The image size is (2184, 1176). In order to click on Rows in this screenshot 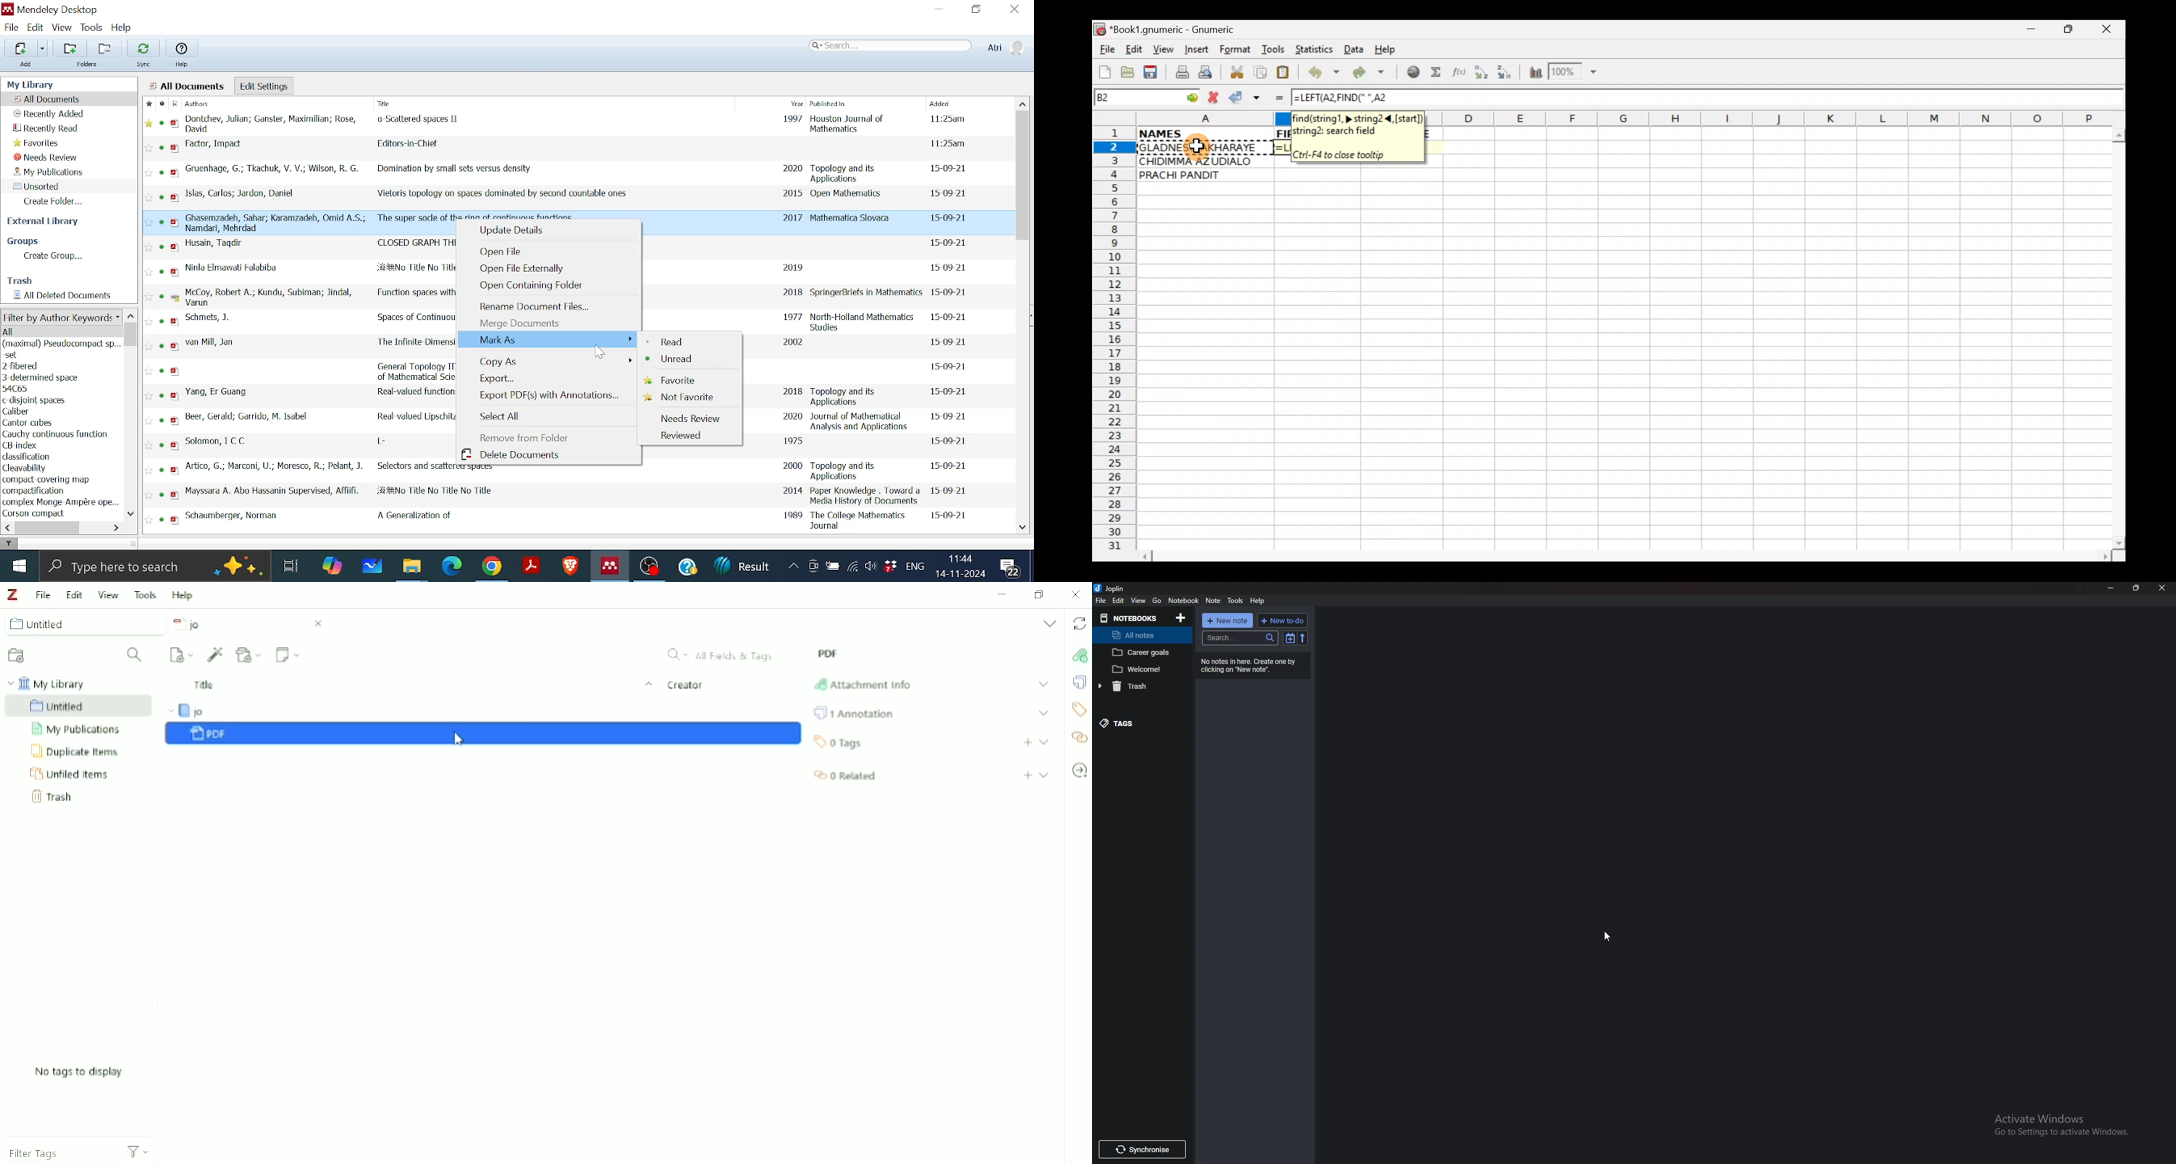, I will do `click(1115, 343)`.